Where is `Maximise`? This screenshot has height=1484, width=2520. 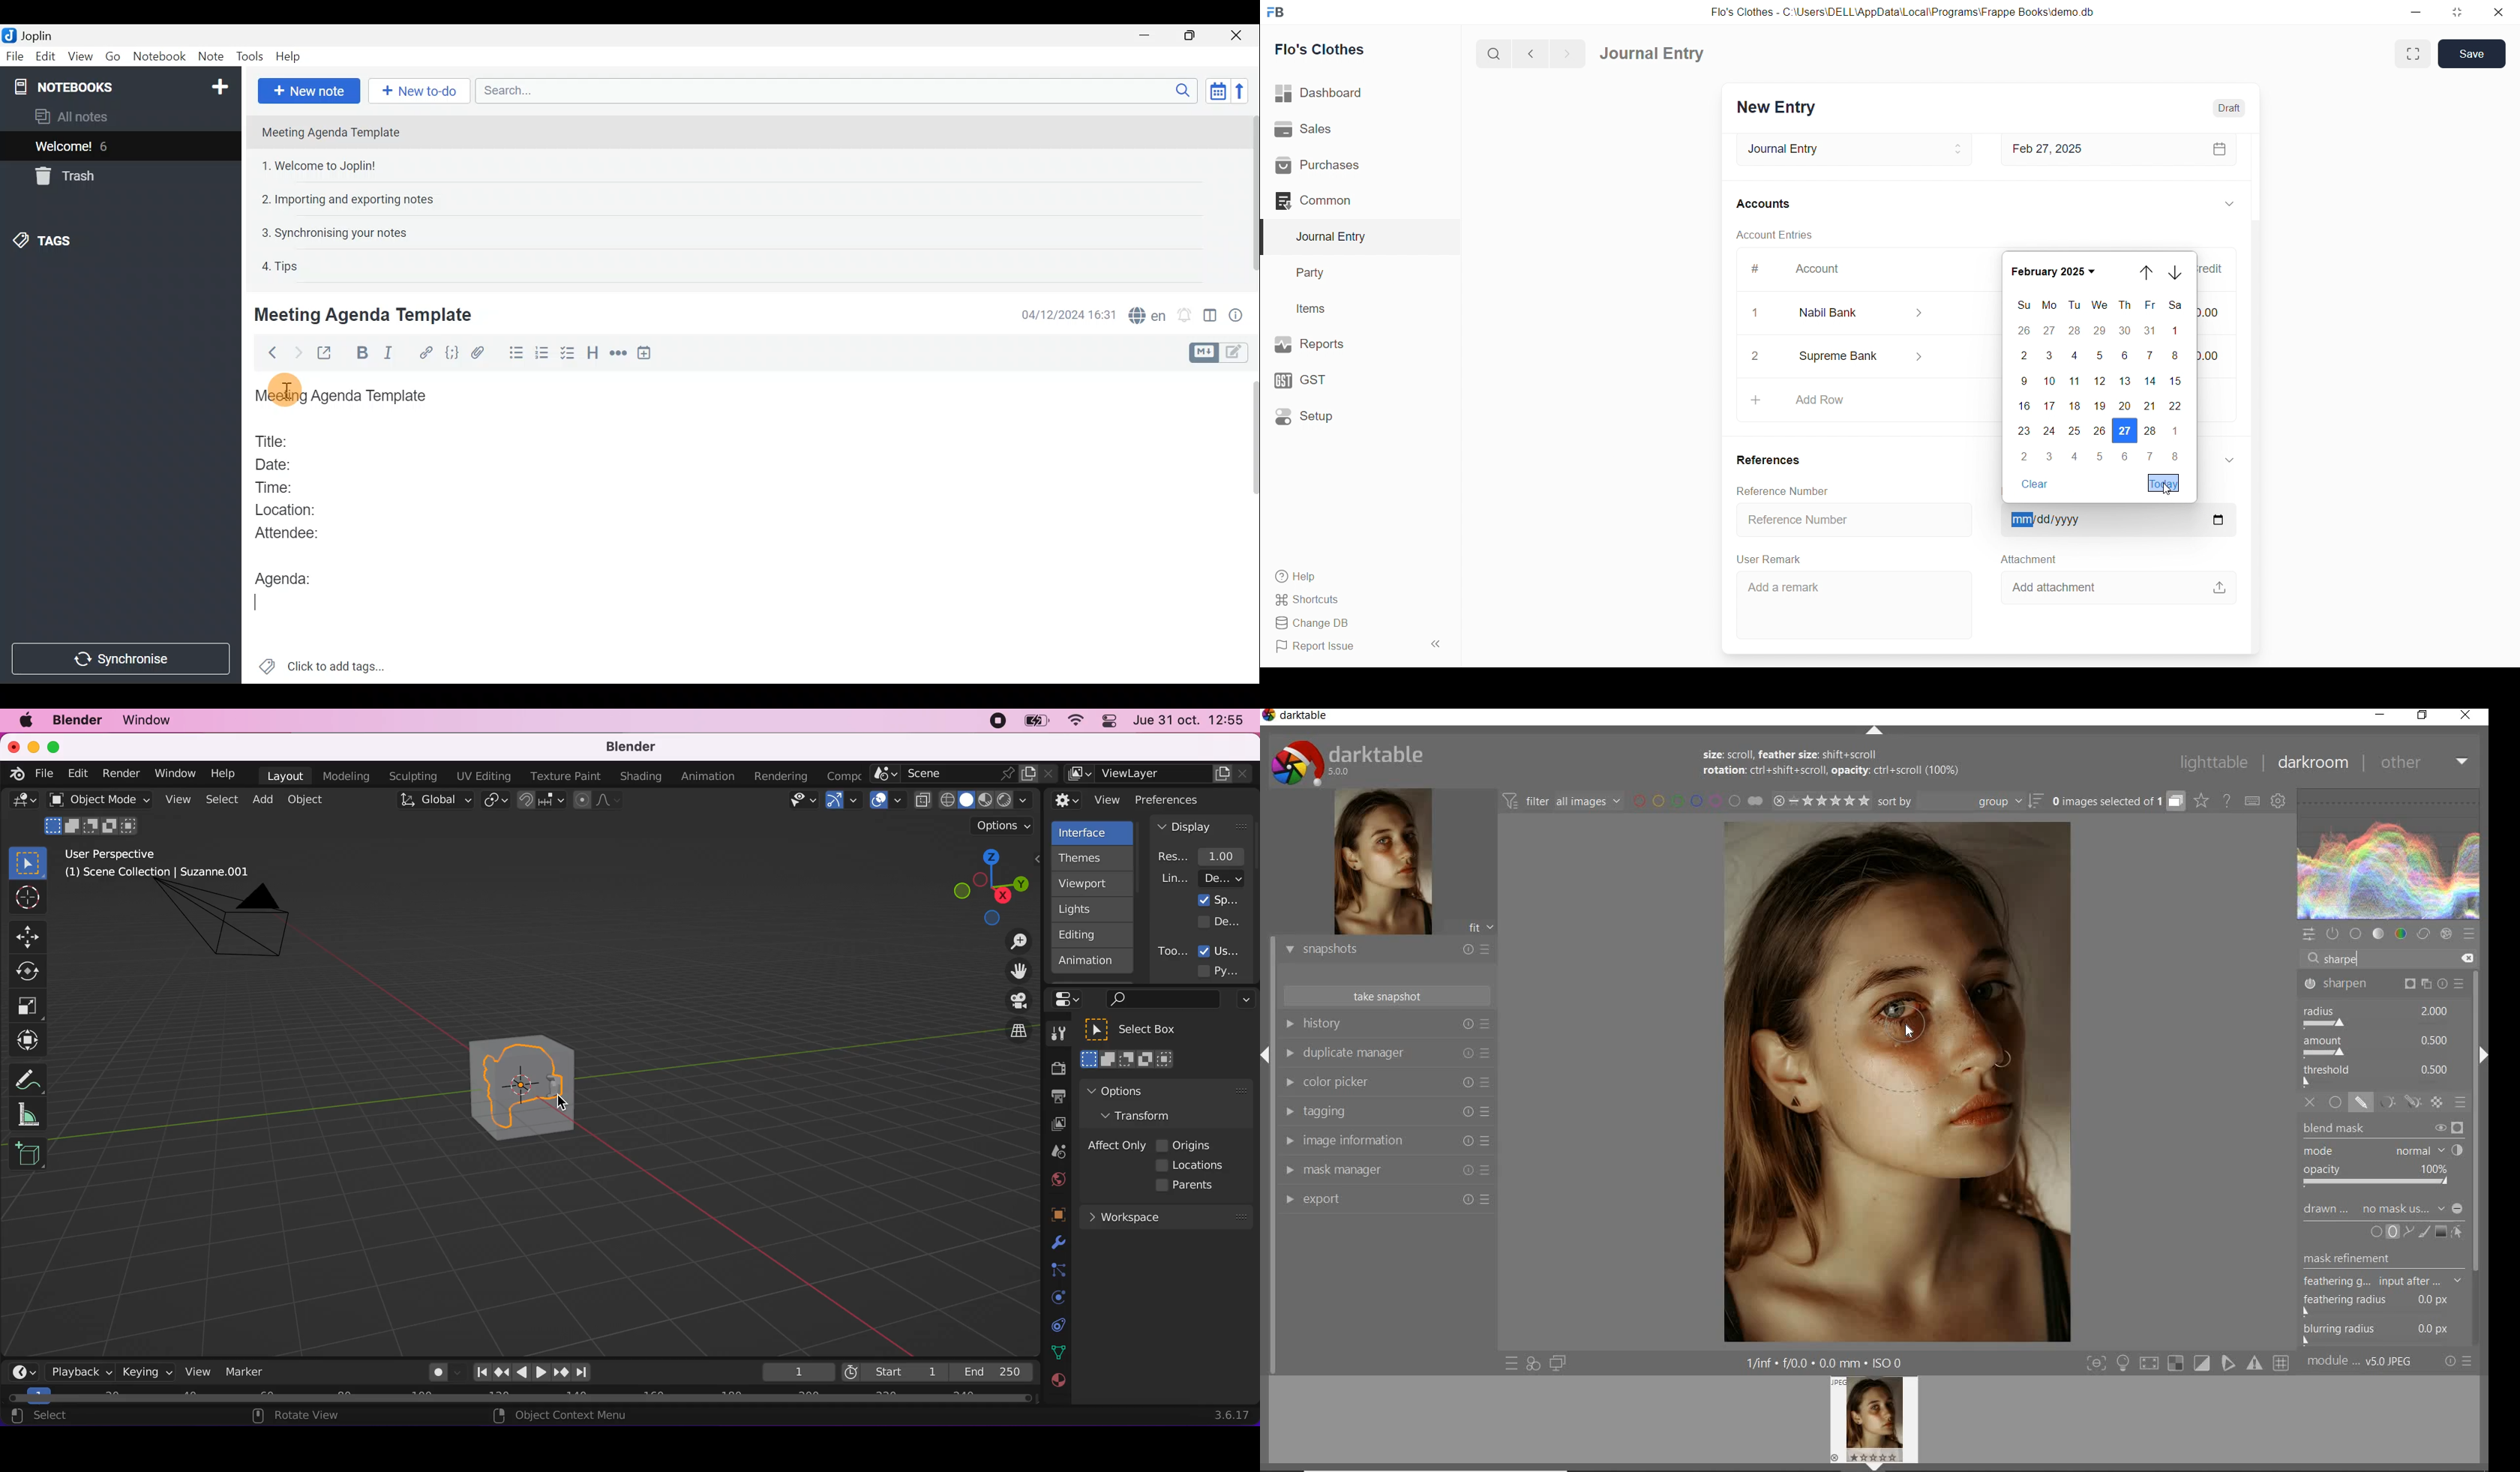 Maximise is located at coordinates (1190, 37).